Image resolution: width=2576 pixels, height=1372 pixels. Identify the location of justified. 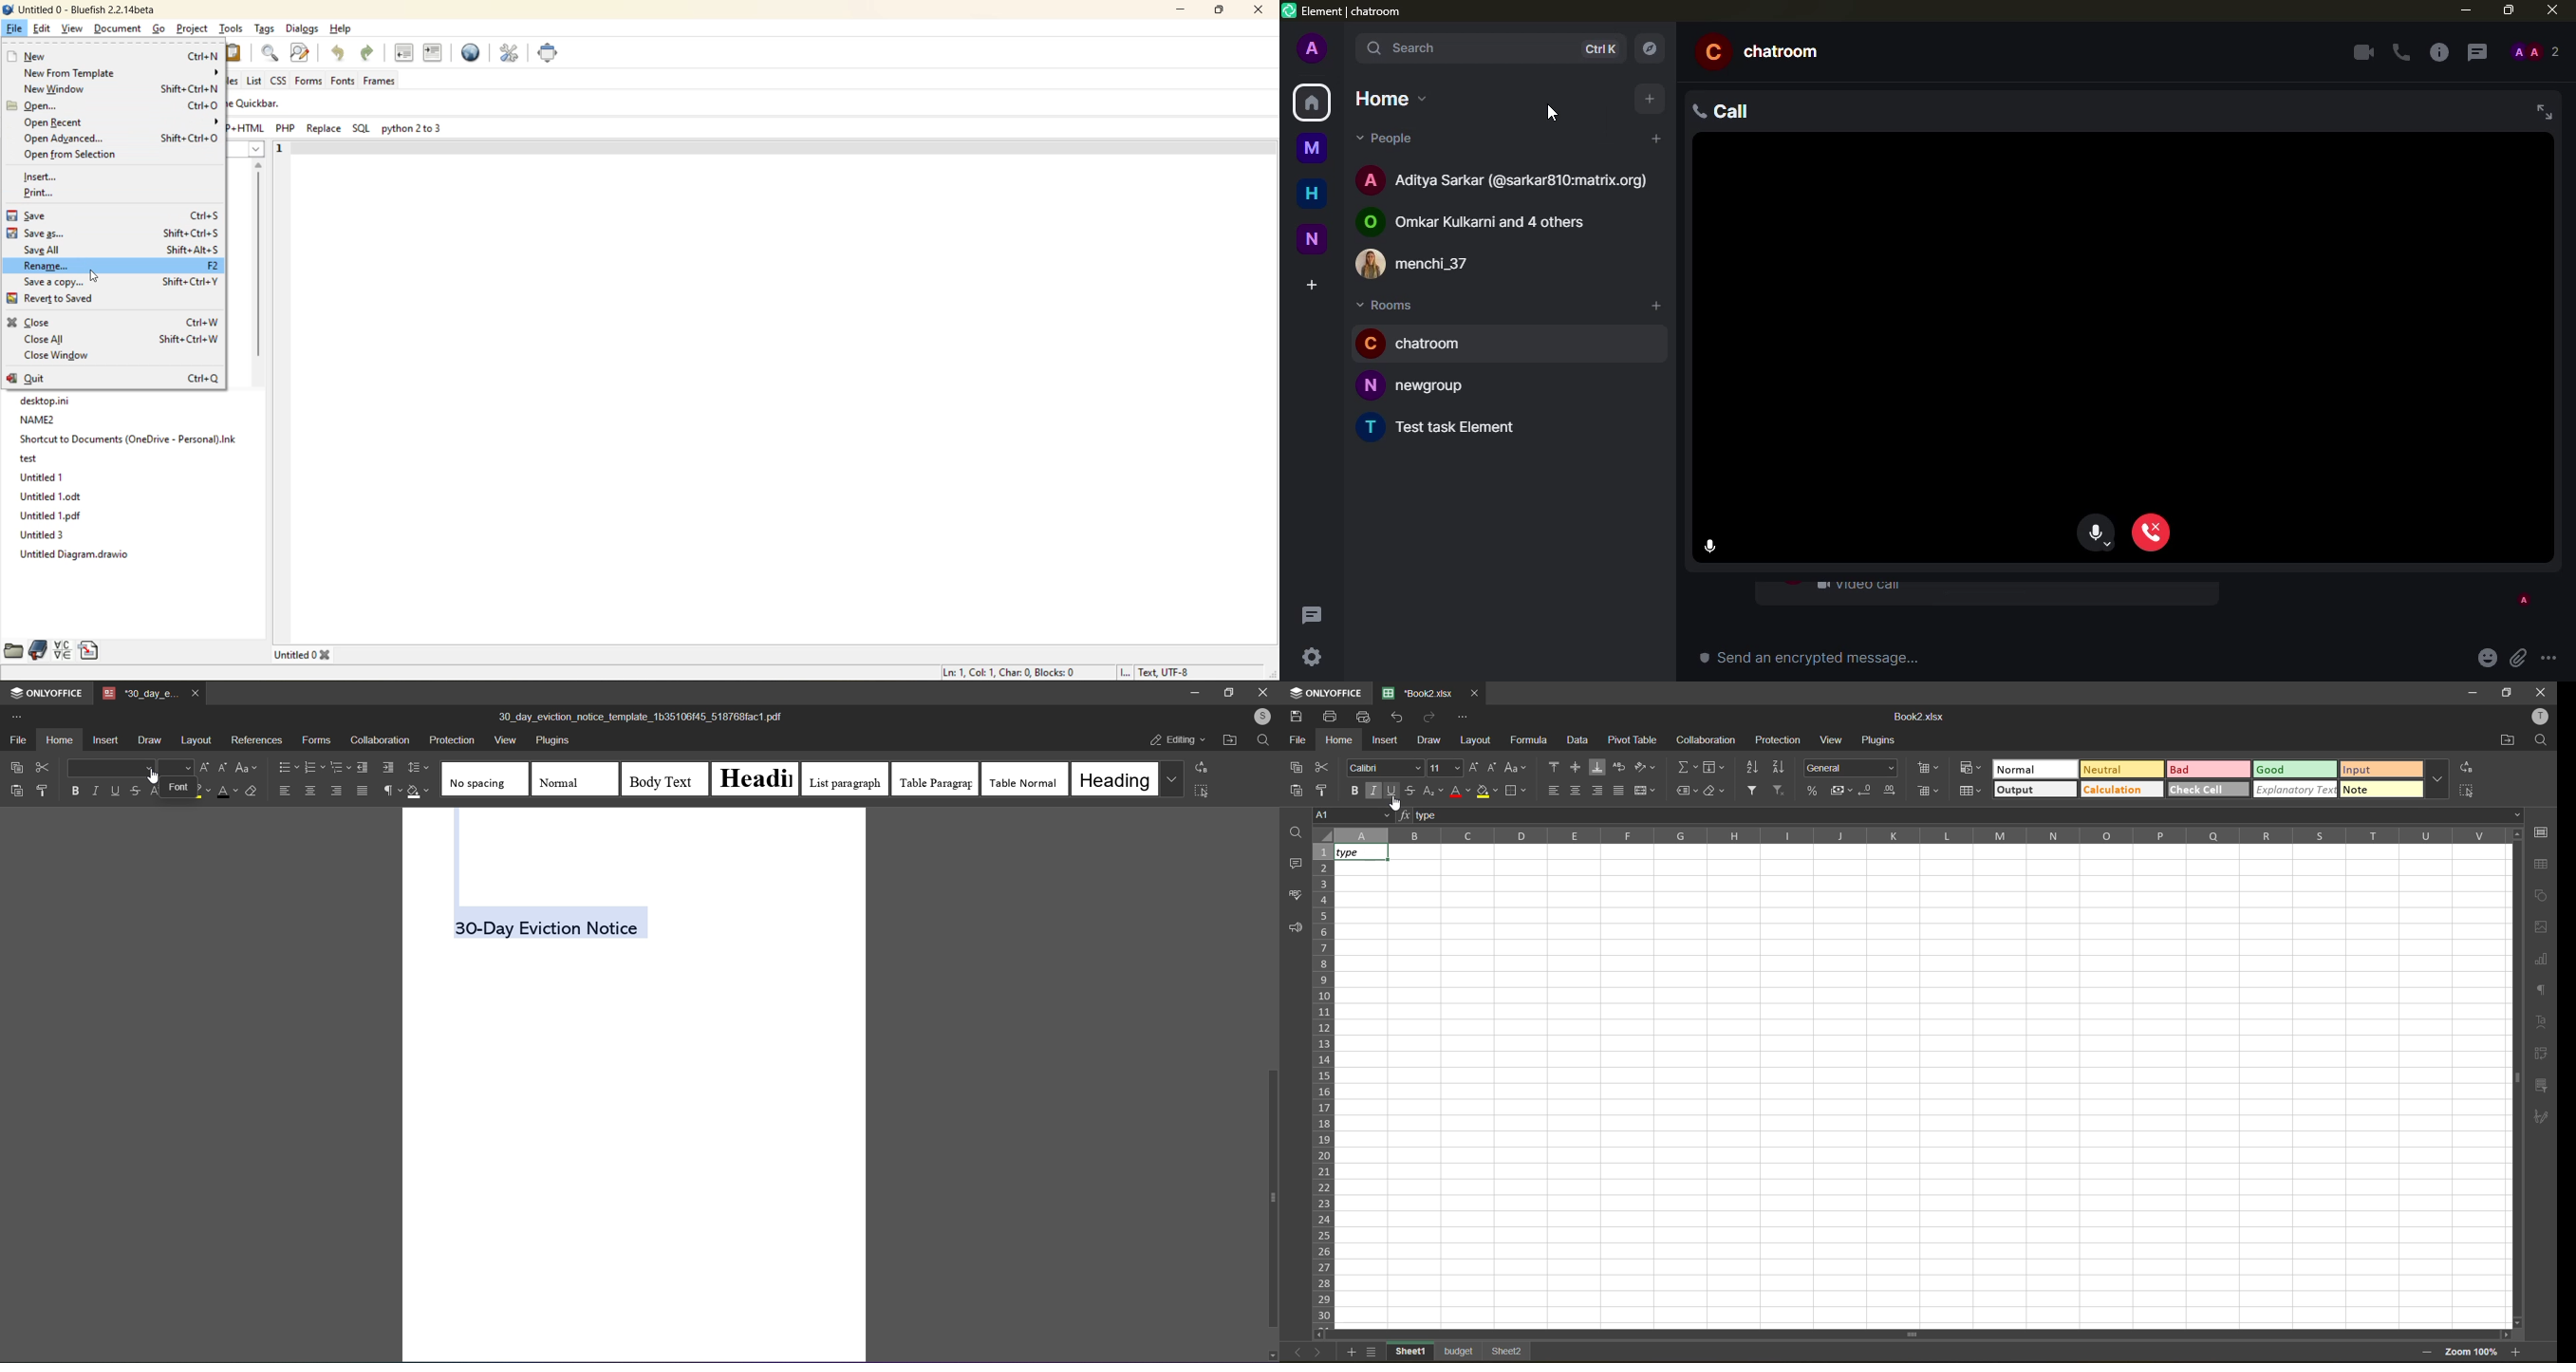
(1618, 790).